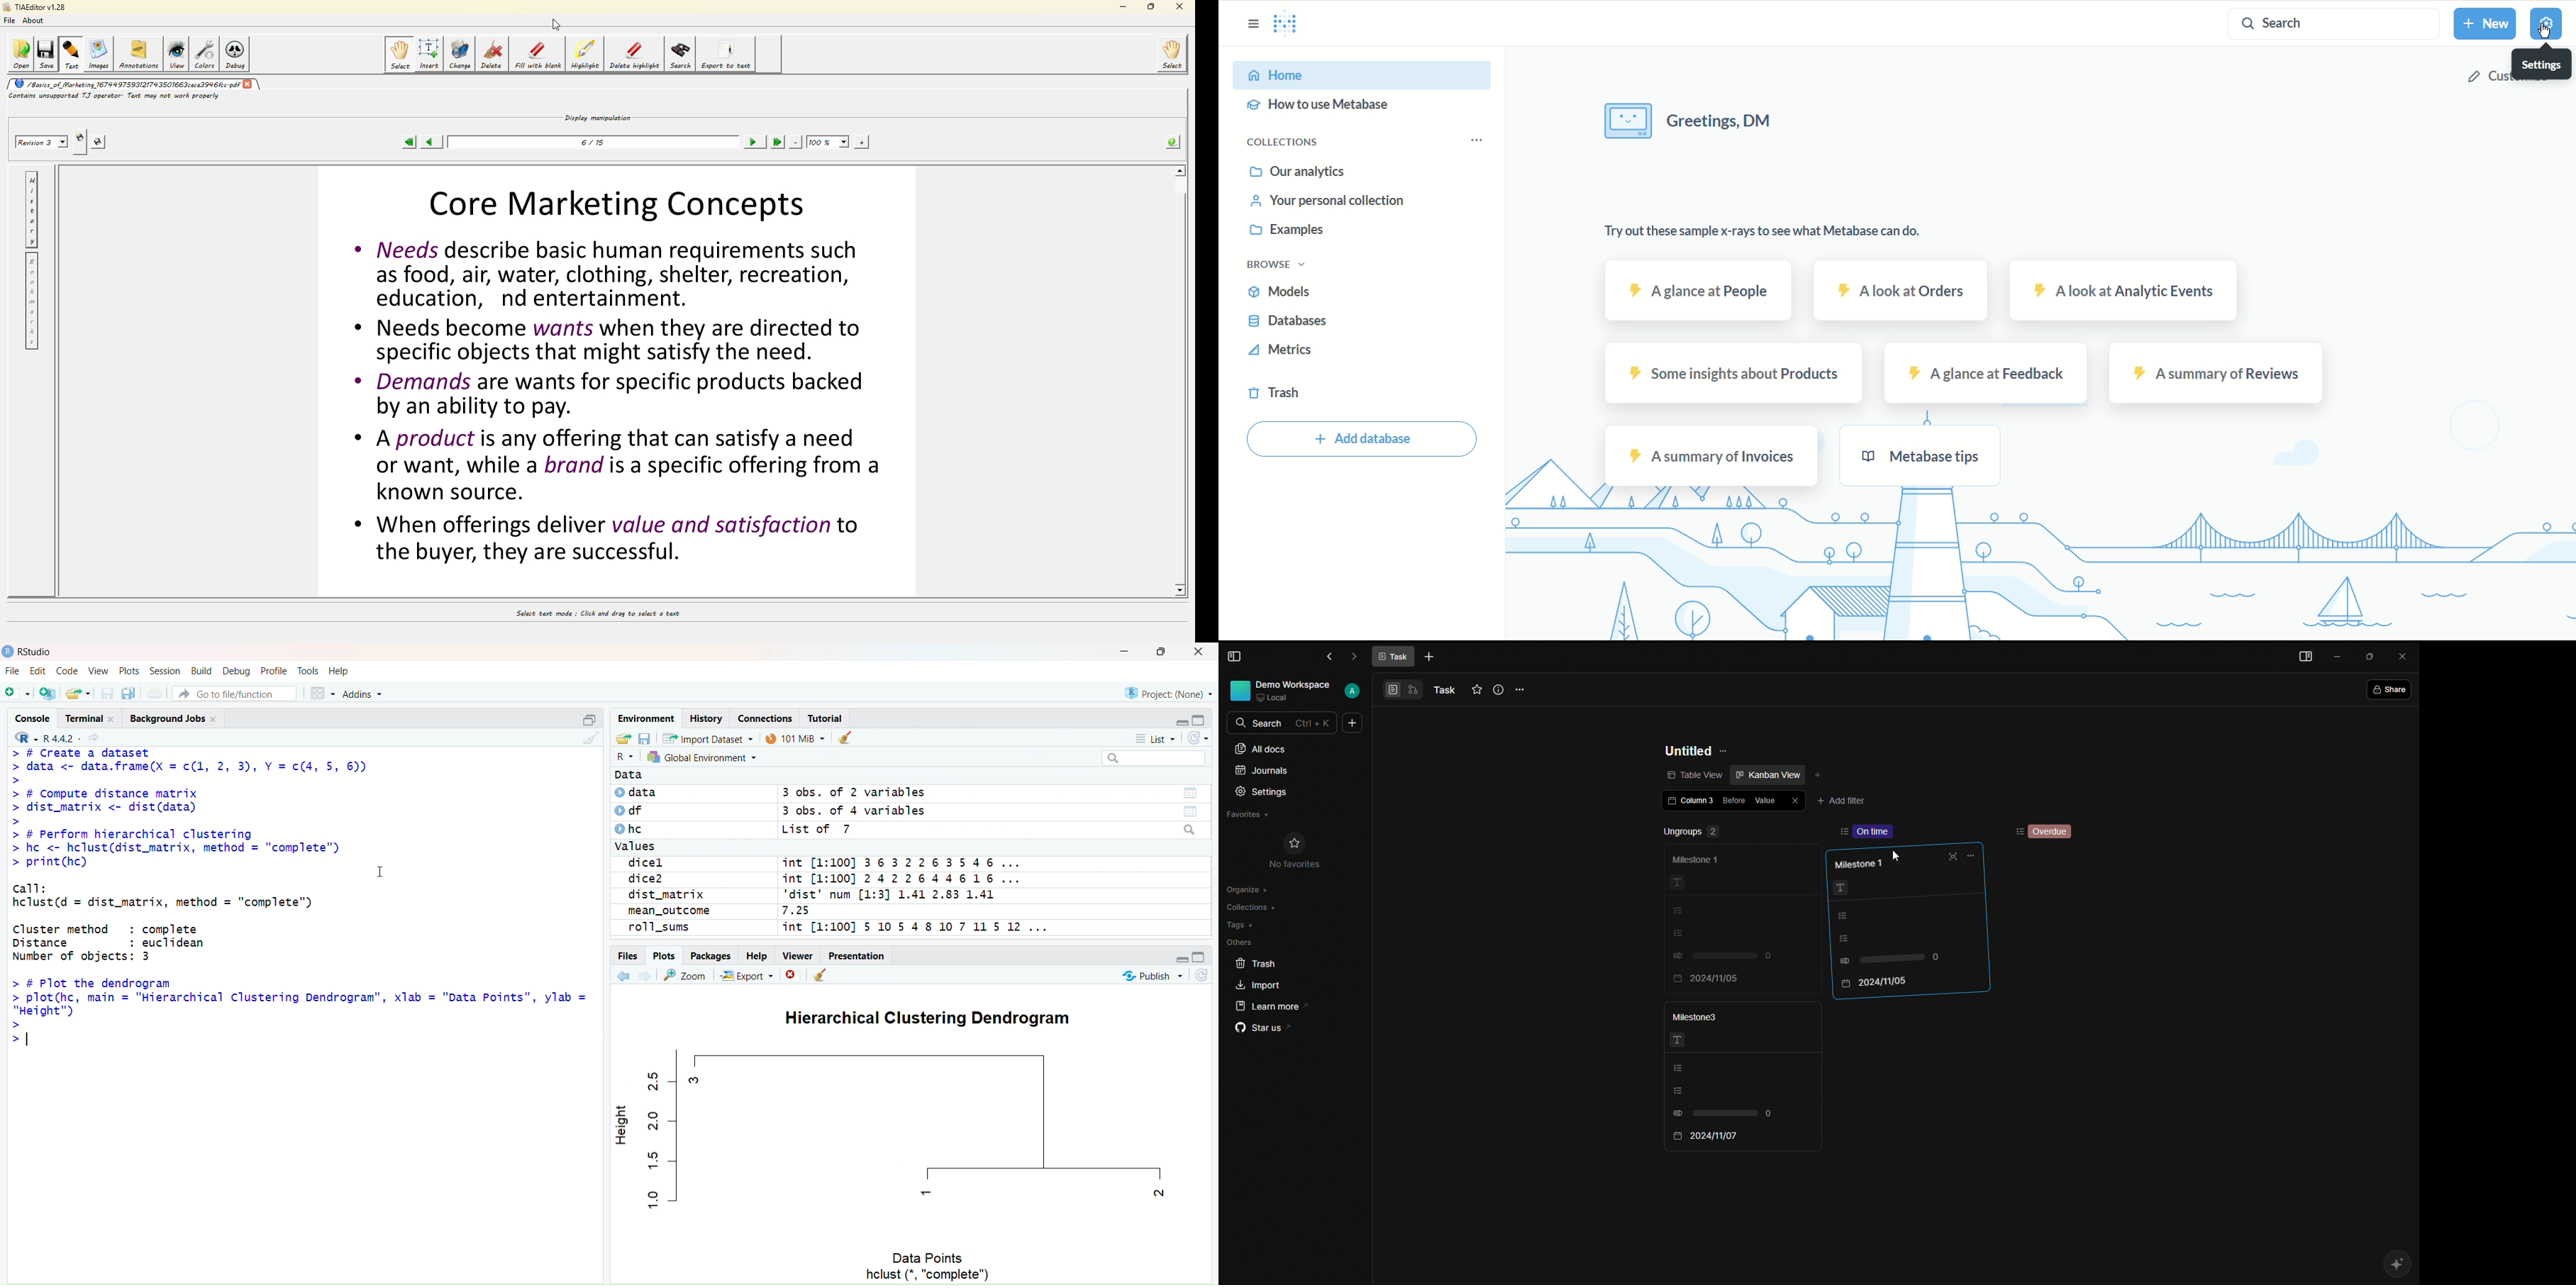 The width and height of the screenshot is (2576, 1288). Describe the element at coordinates (764, 719) in the screenshot. I see `Connections` at that location.